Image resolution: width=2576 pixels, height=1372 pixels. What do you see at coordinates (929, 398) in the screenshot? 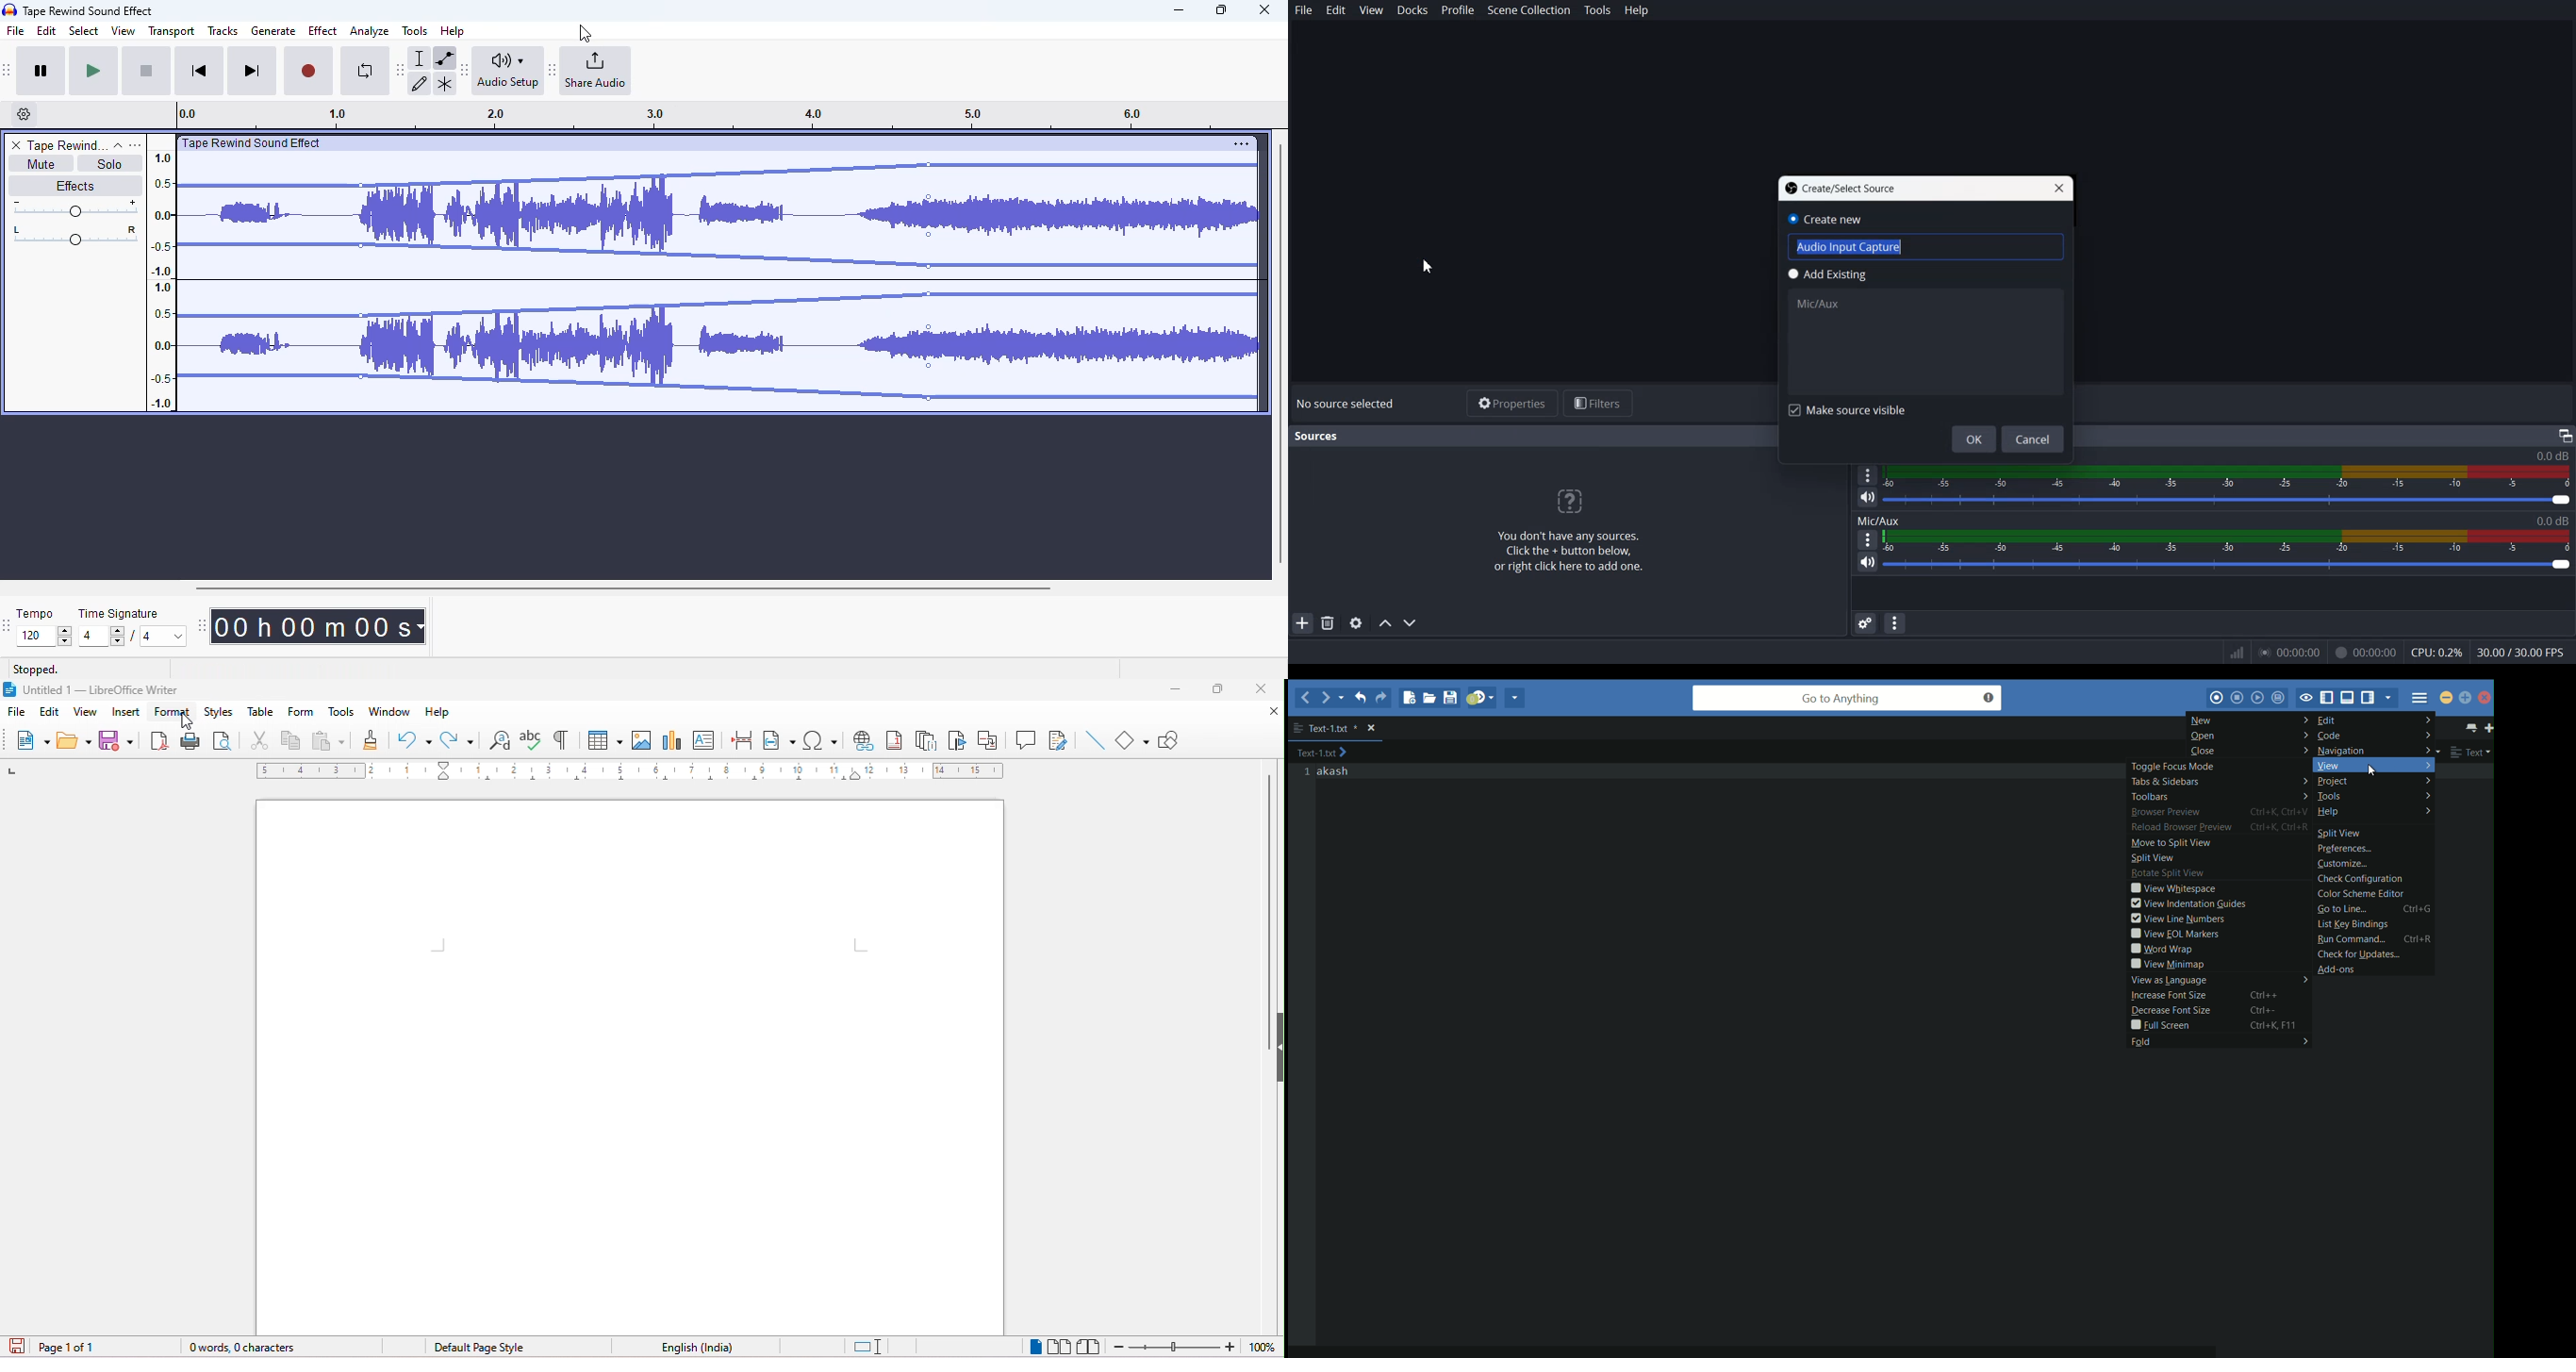
I see `Control point` at bounding box center [929, 398].